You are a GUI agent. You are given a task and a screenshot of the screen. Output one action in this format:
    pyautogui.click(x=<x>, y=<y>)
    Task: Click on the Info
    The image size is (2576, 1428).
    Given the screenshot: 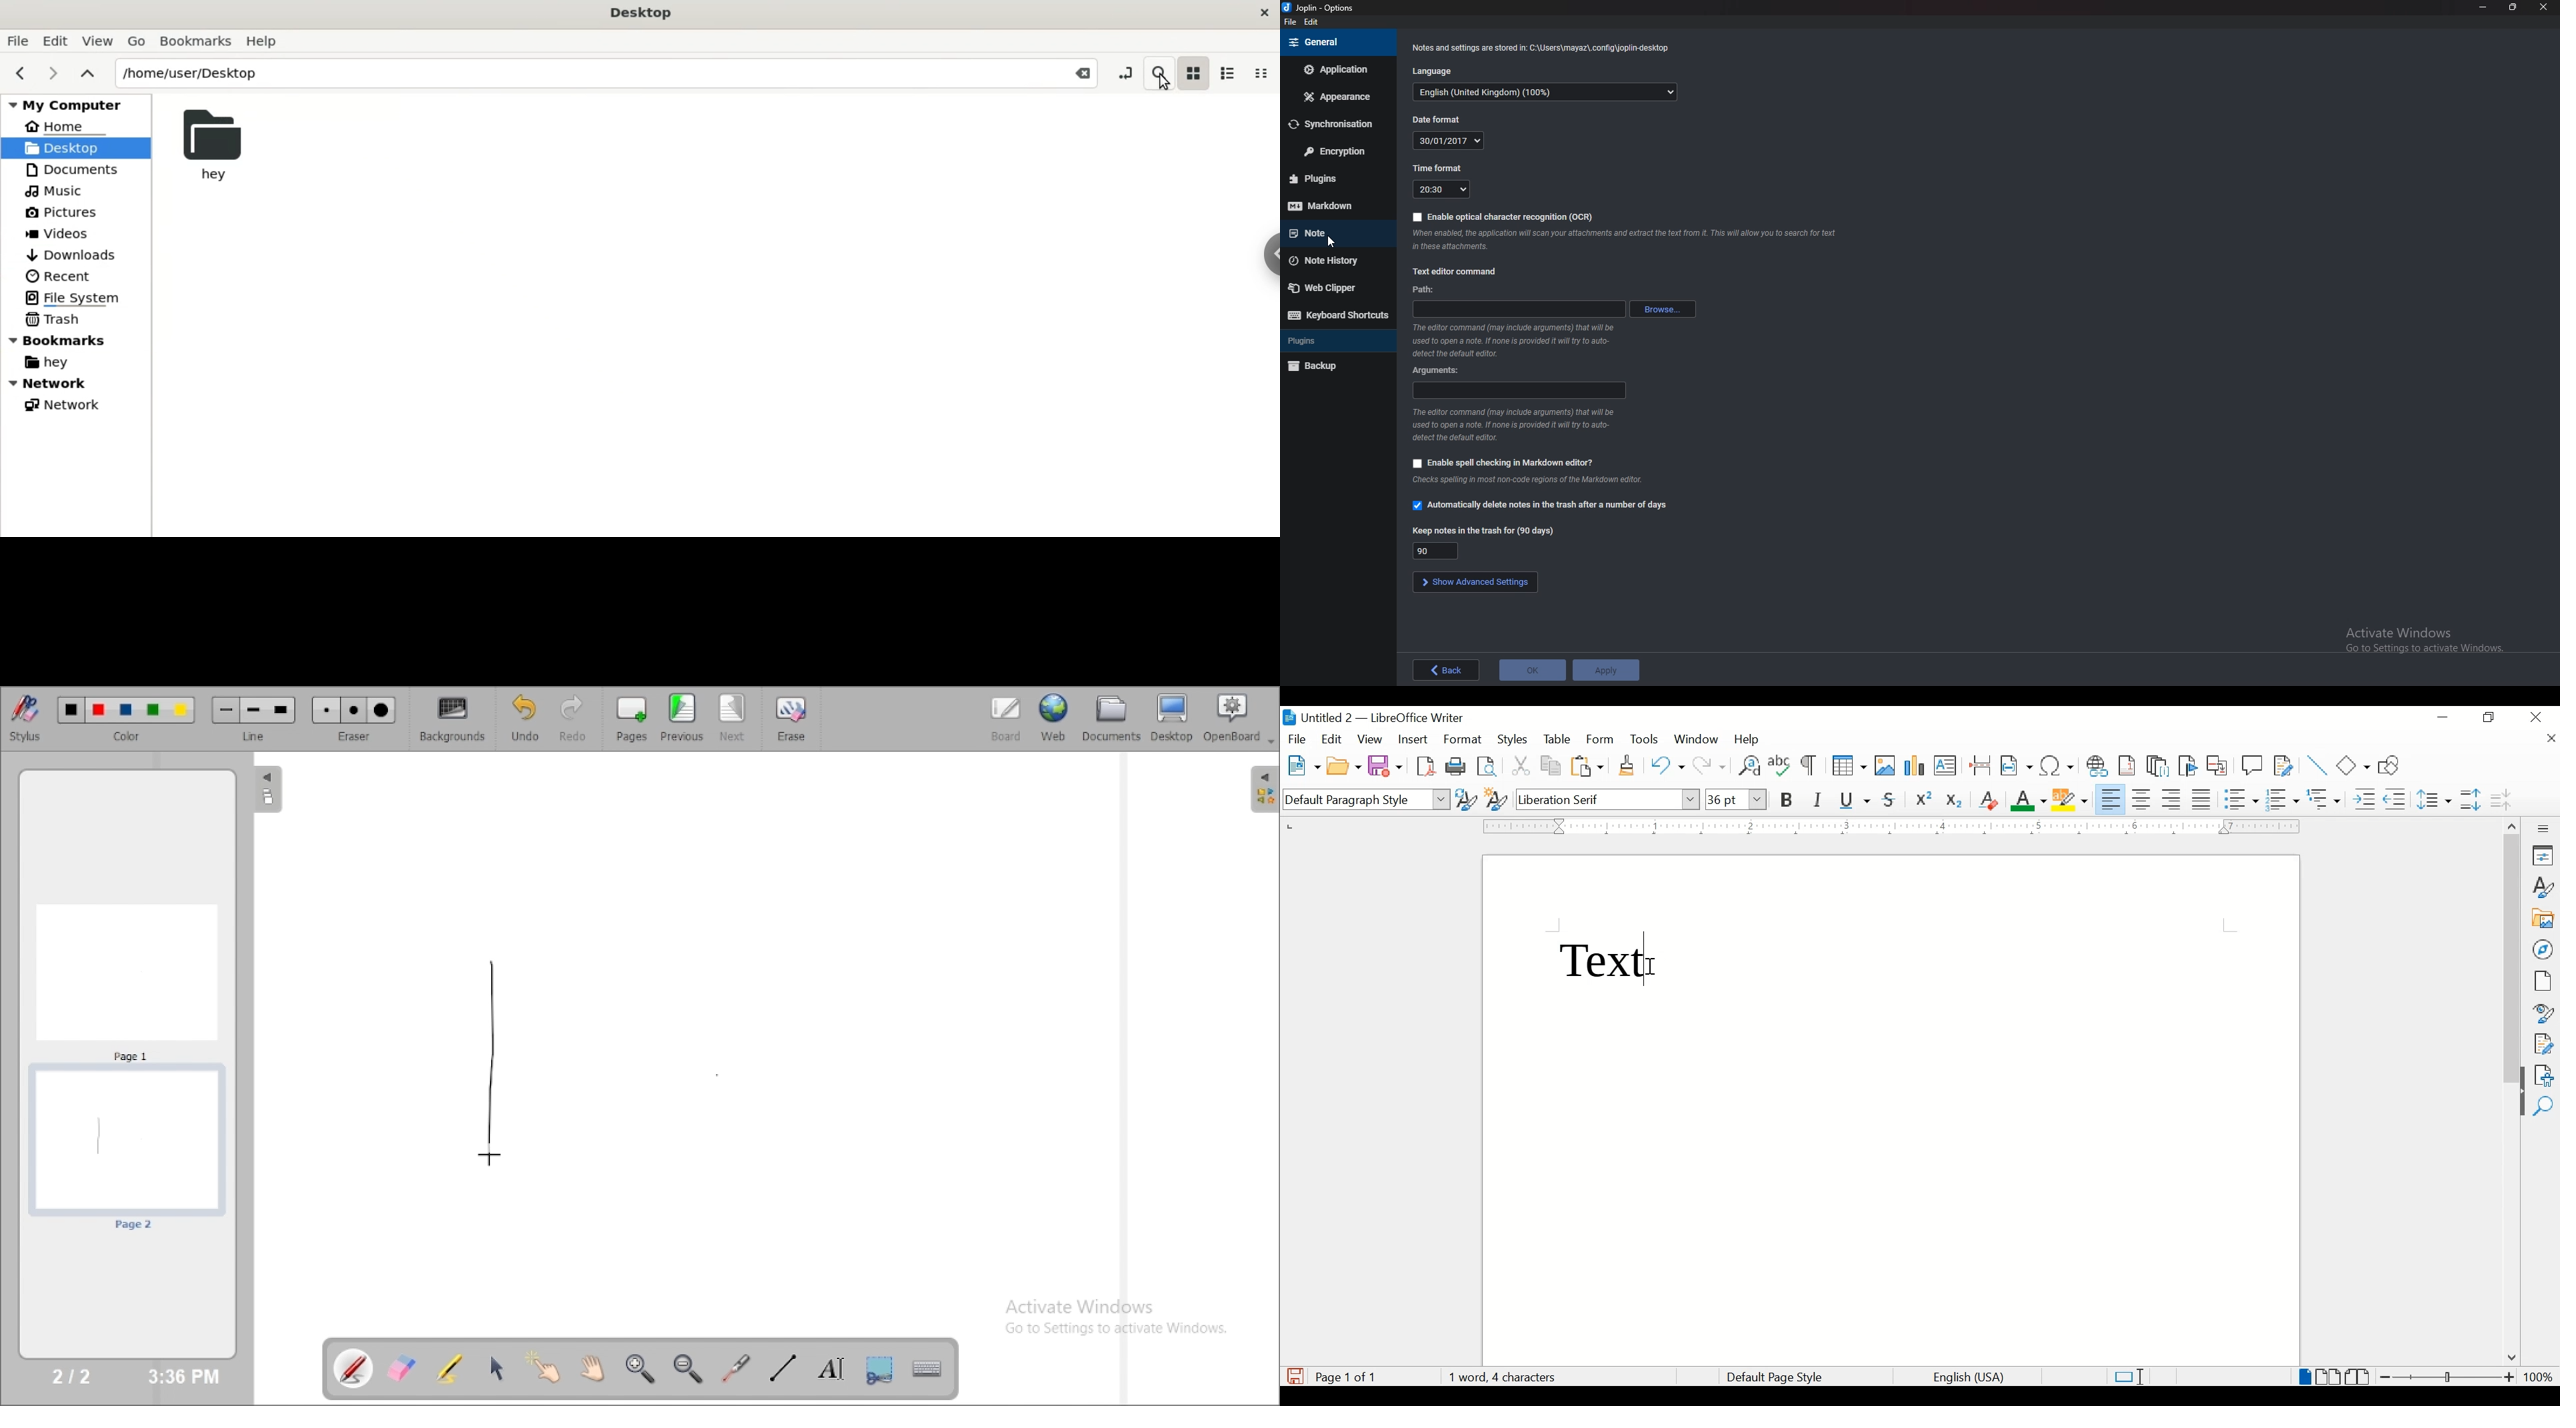 What is the action you would take?
    pyautogui.click(x=1515, y=425)
    